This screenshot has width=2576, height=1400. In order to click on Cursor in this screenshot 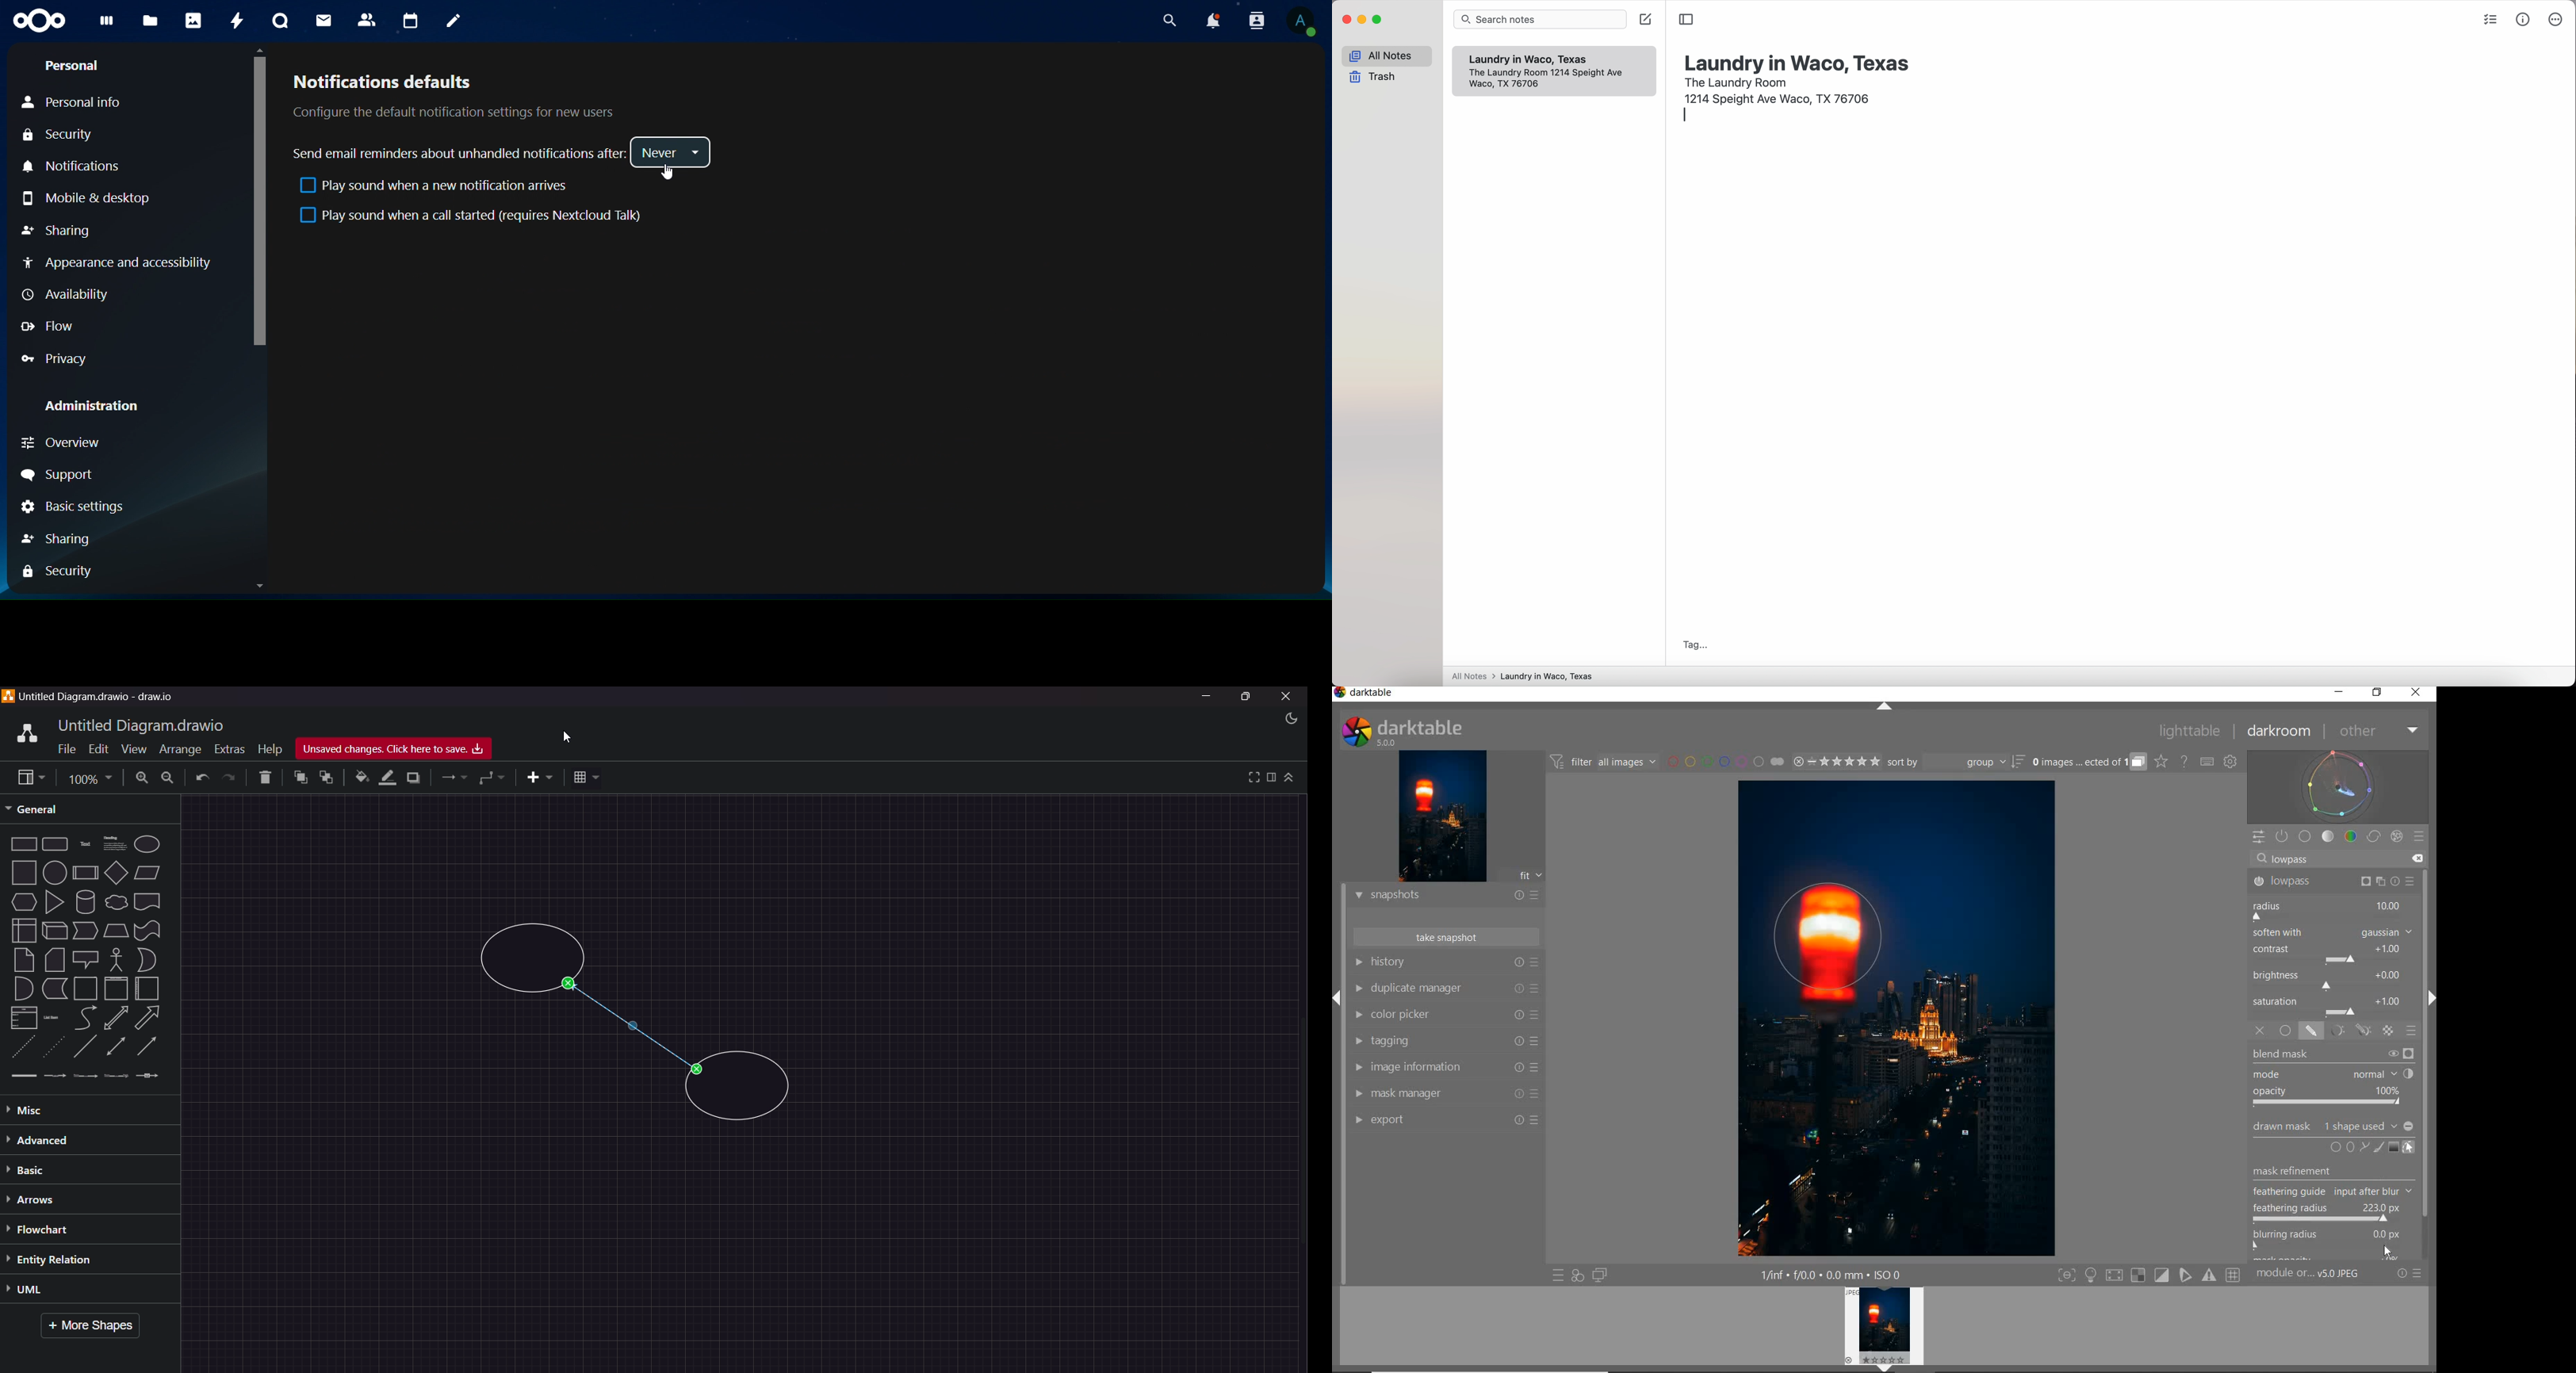, I will do `click(669, 173)`.